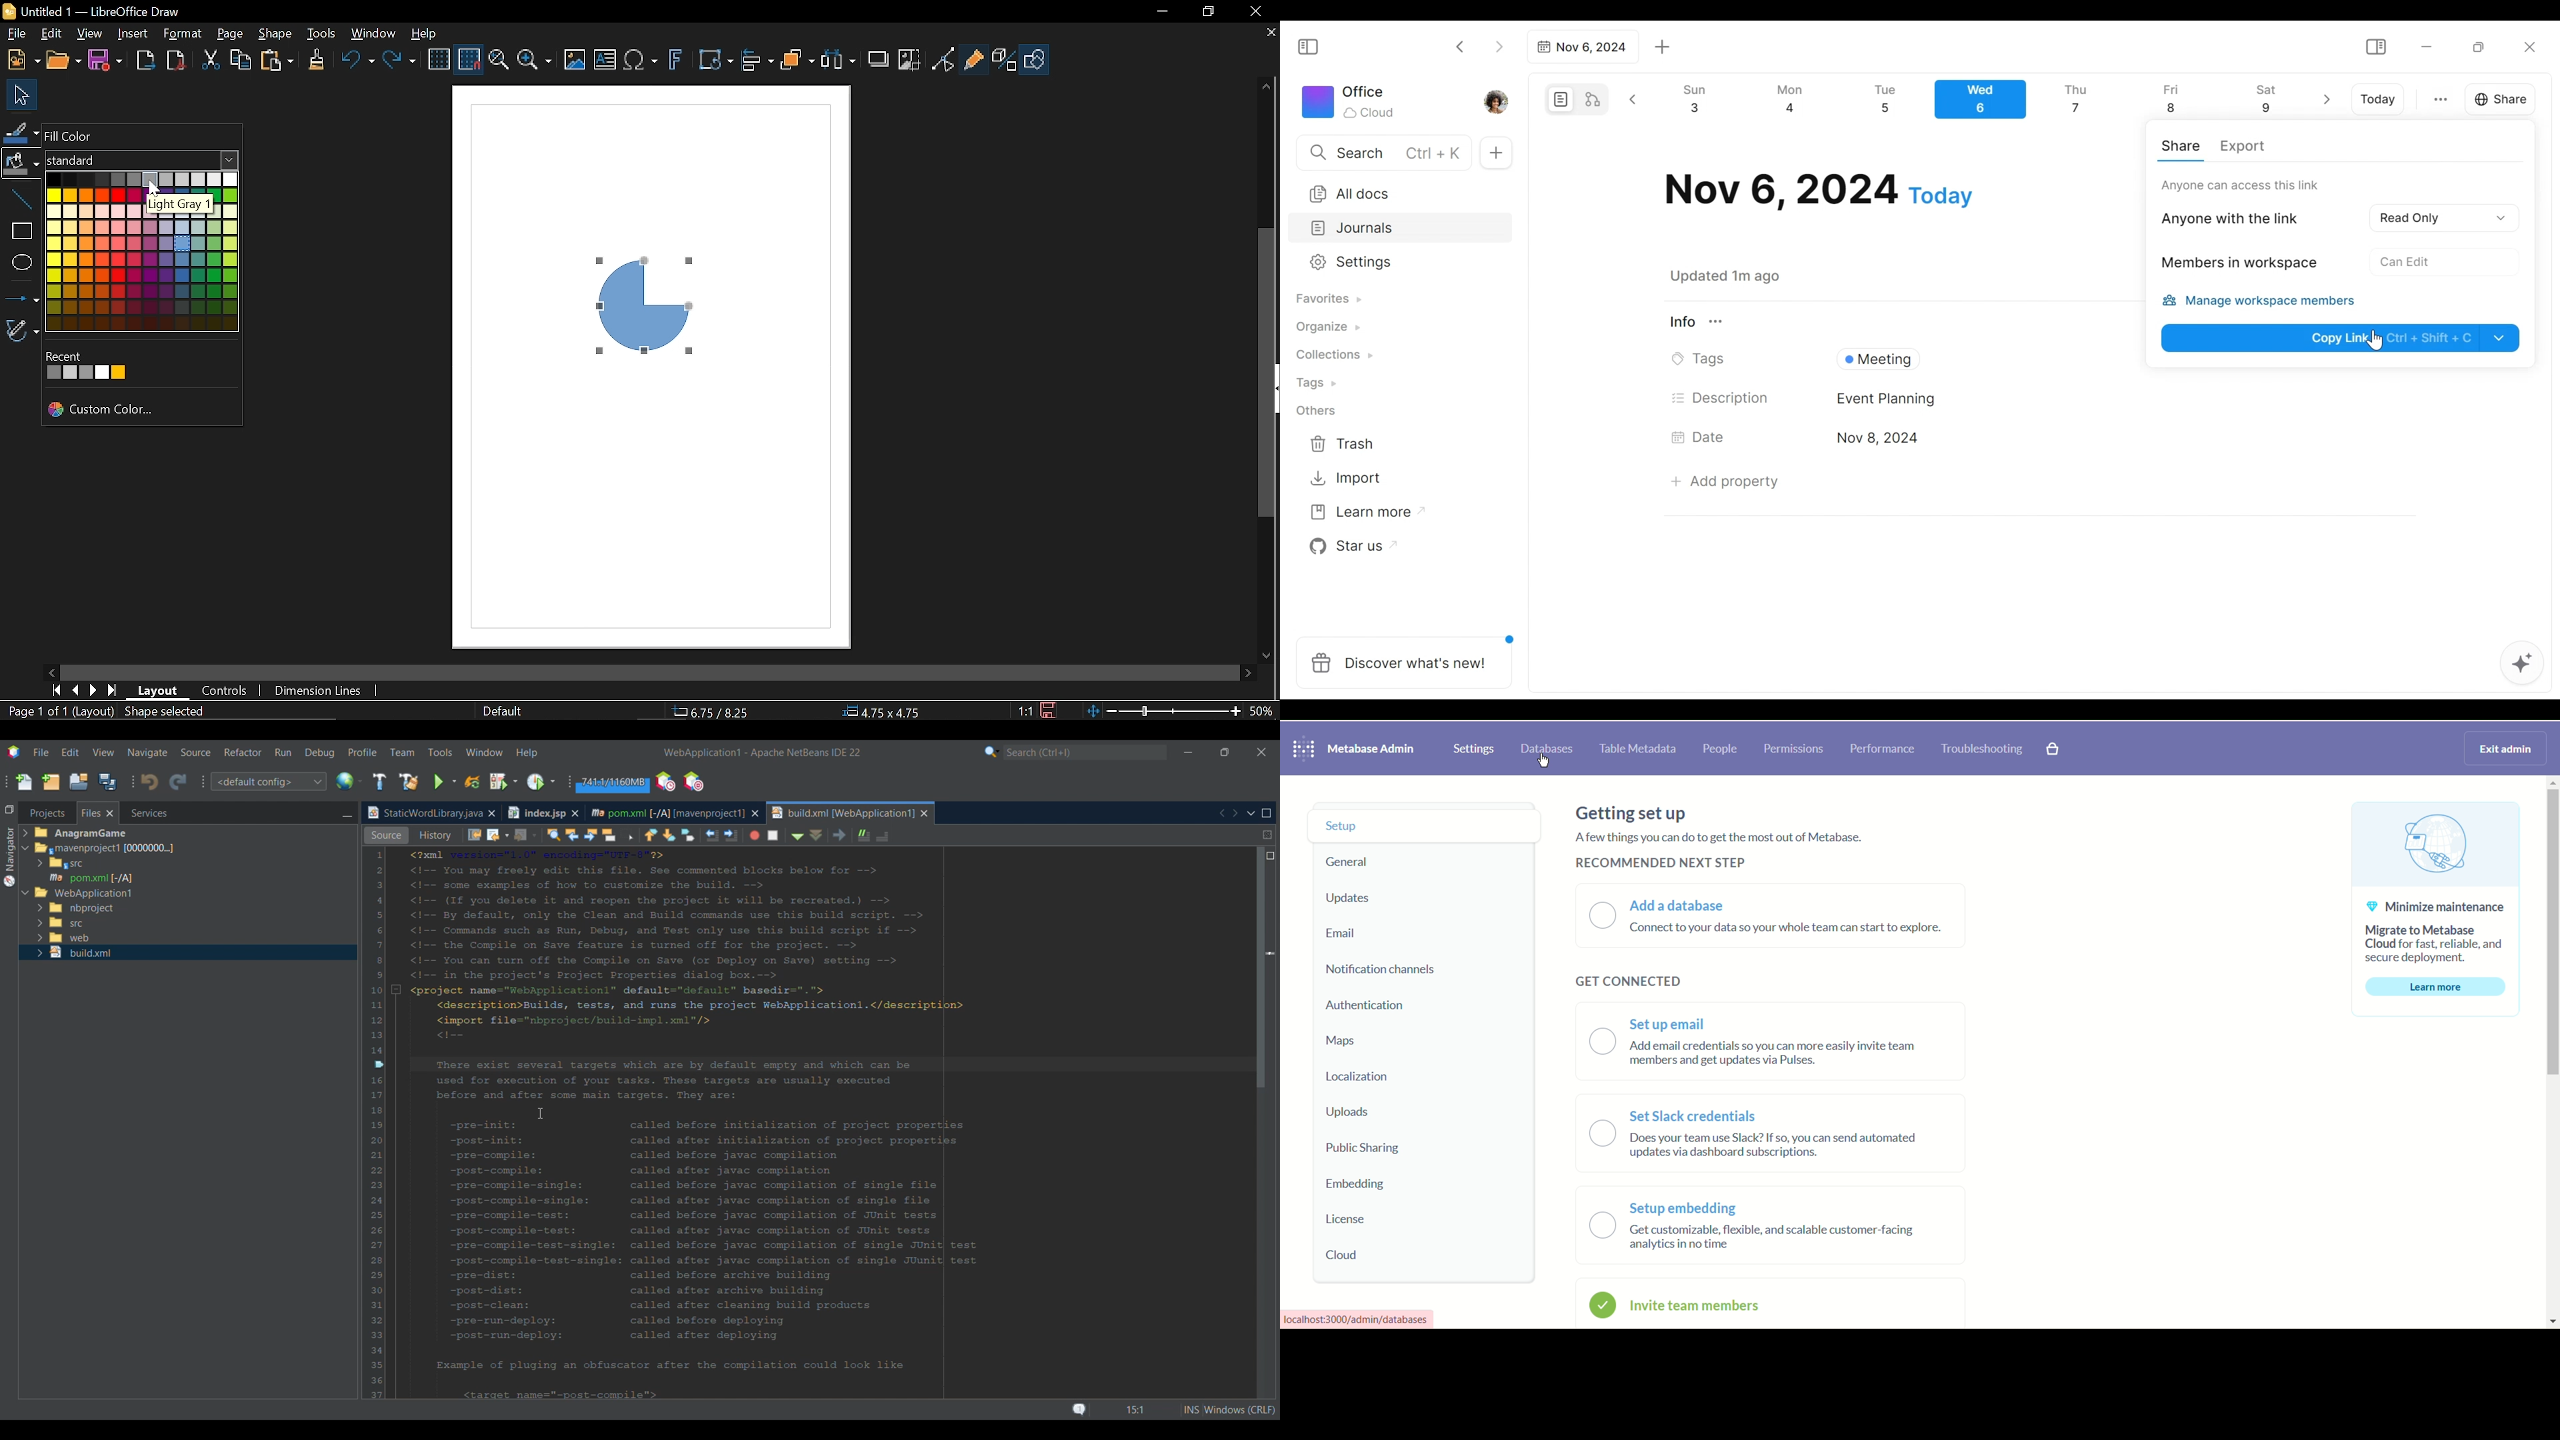 The height and width of the screenshot is (1456, 2576). Describe the element at coordinates (21, 60) in the screenshot. I see `New` at that location.